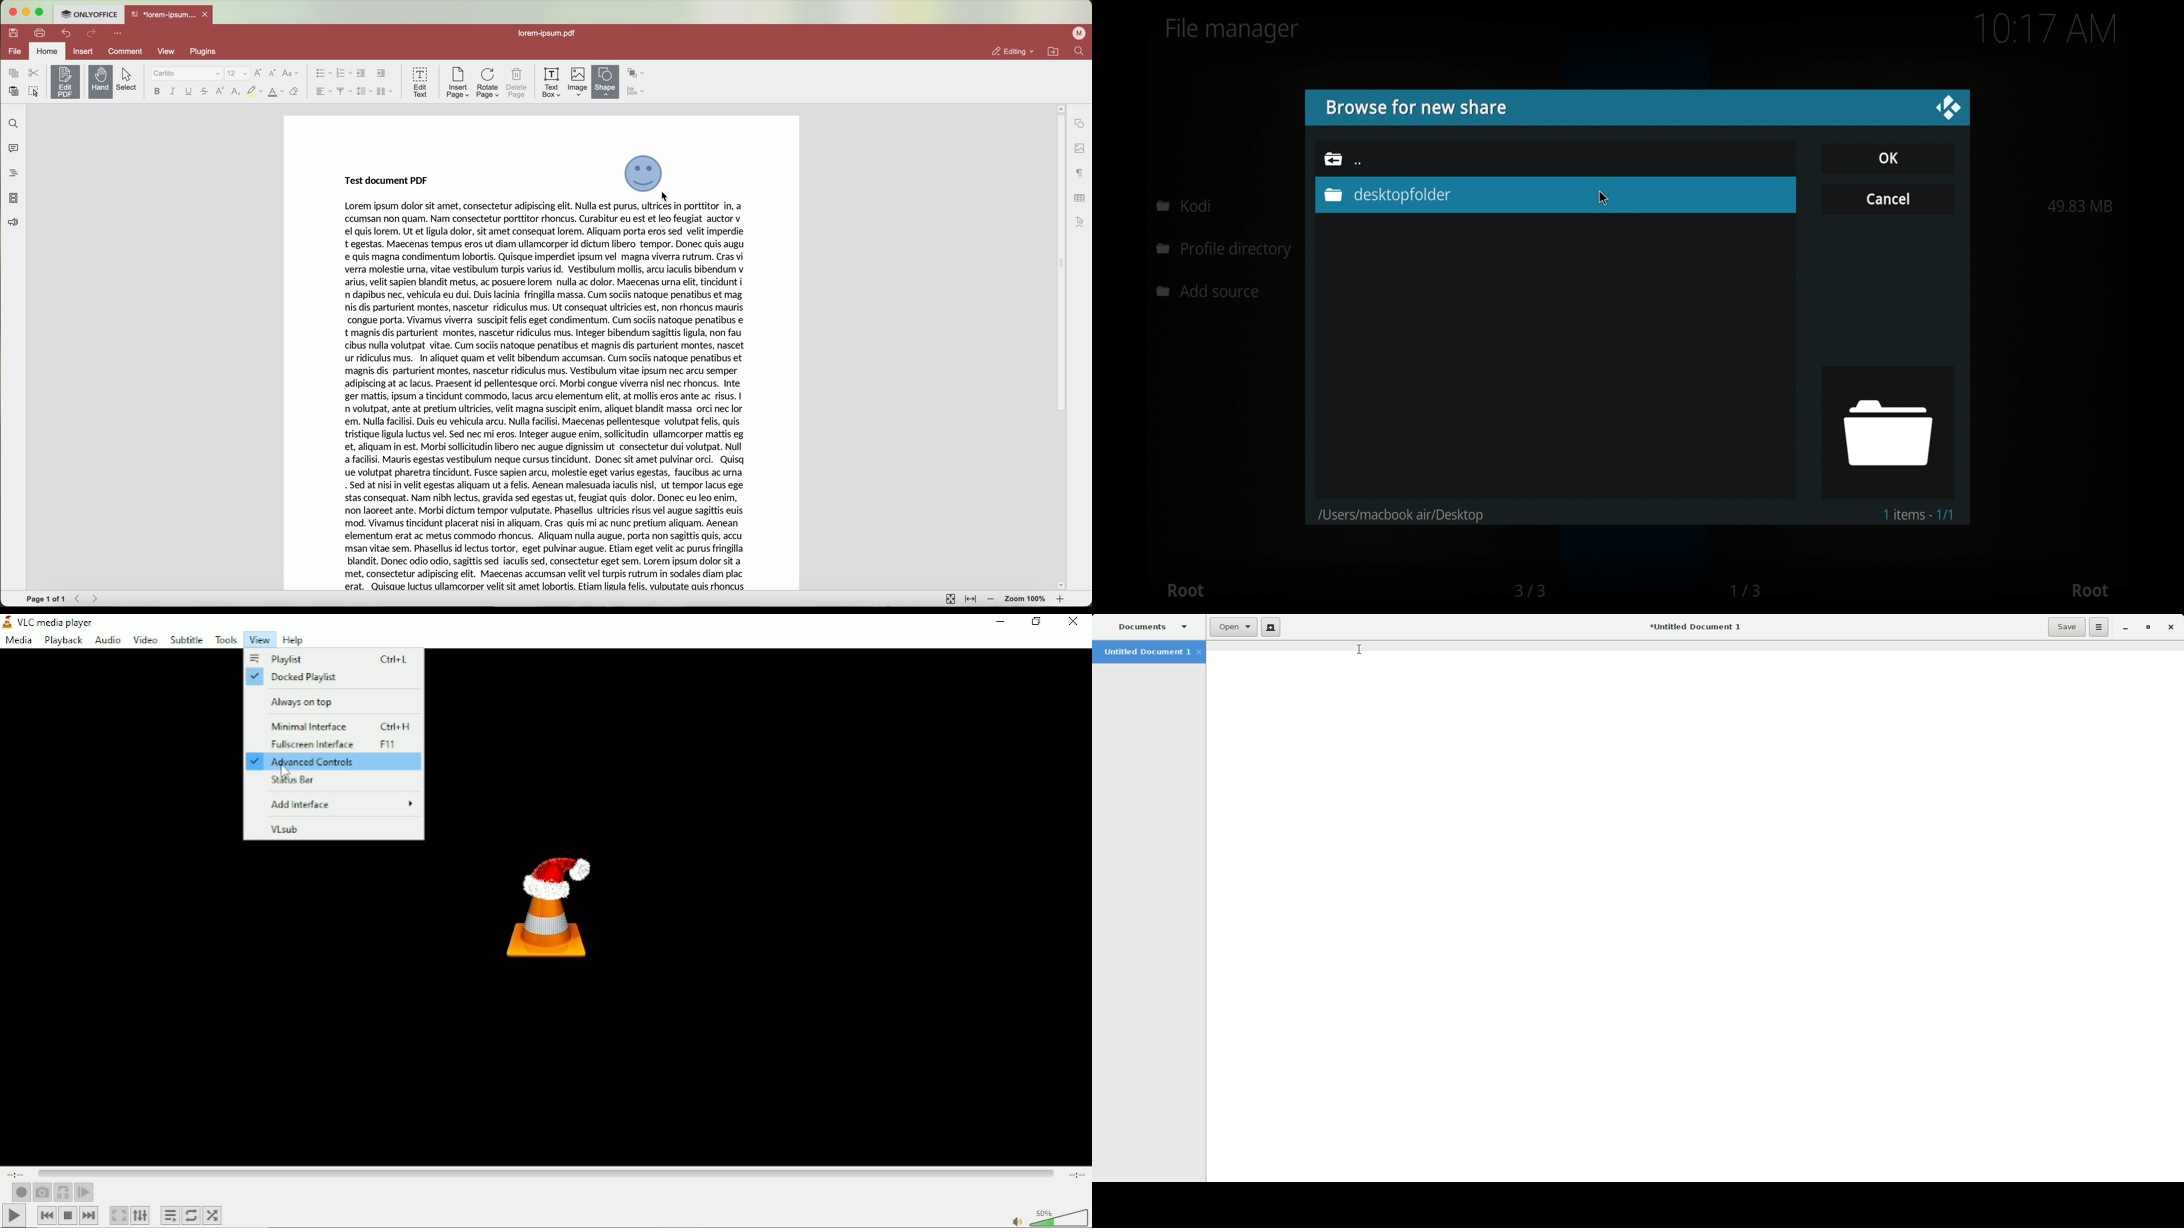  What do you see at coordinates (1184, 205) in the screenshot?
I see `kodi` at bounding box center [1184, 205].